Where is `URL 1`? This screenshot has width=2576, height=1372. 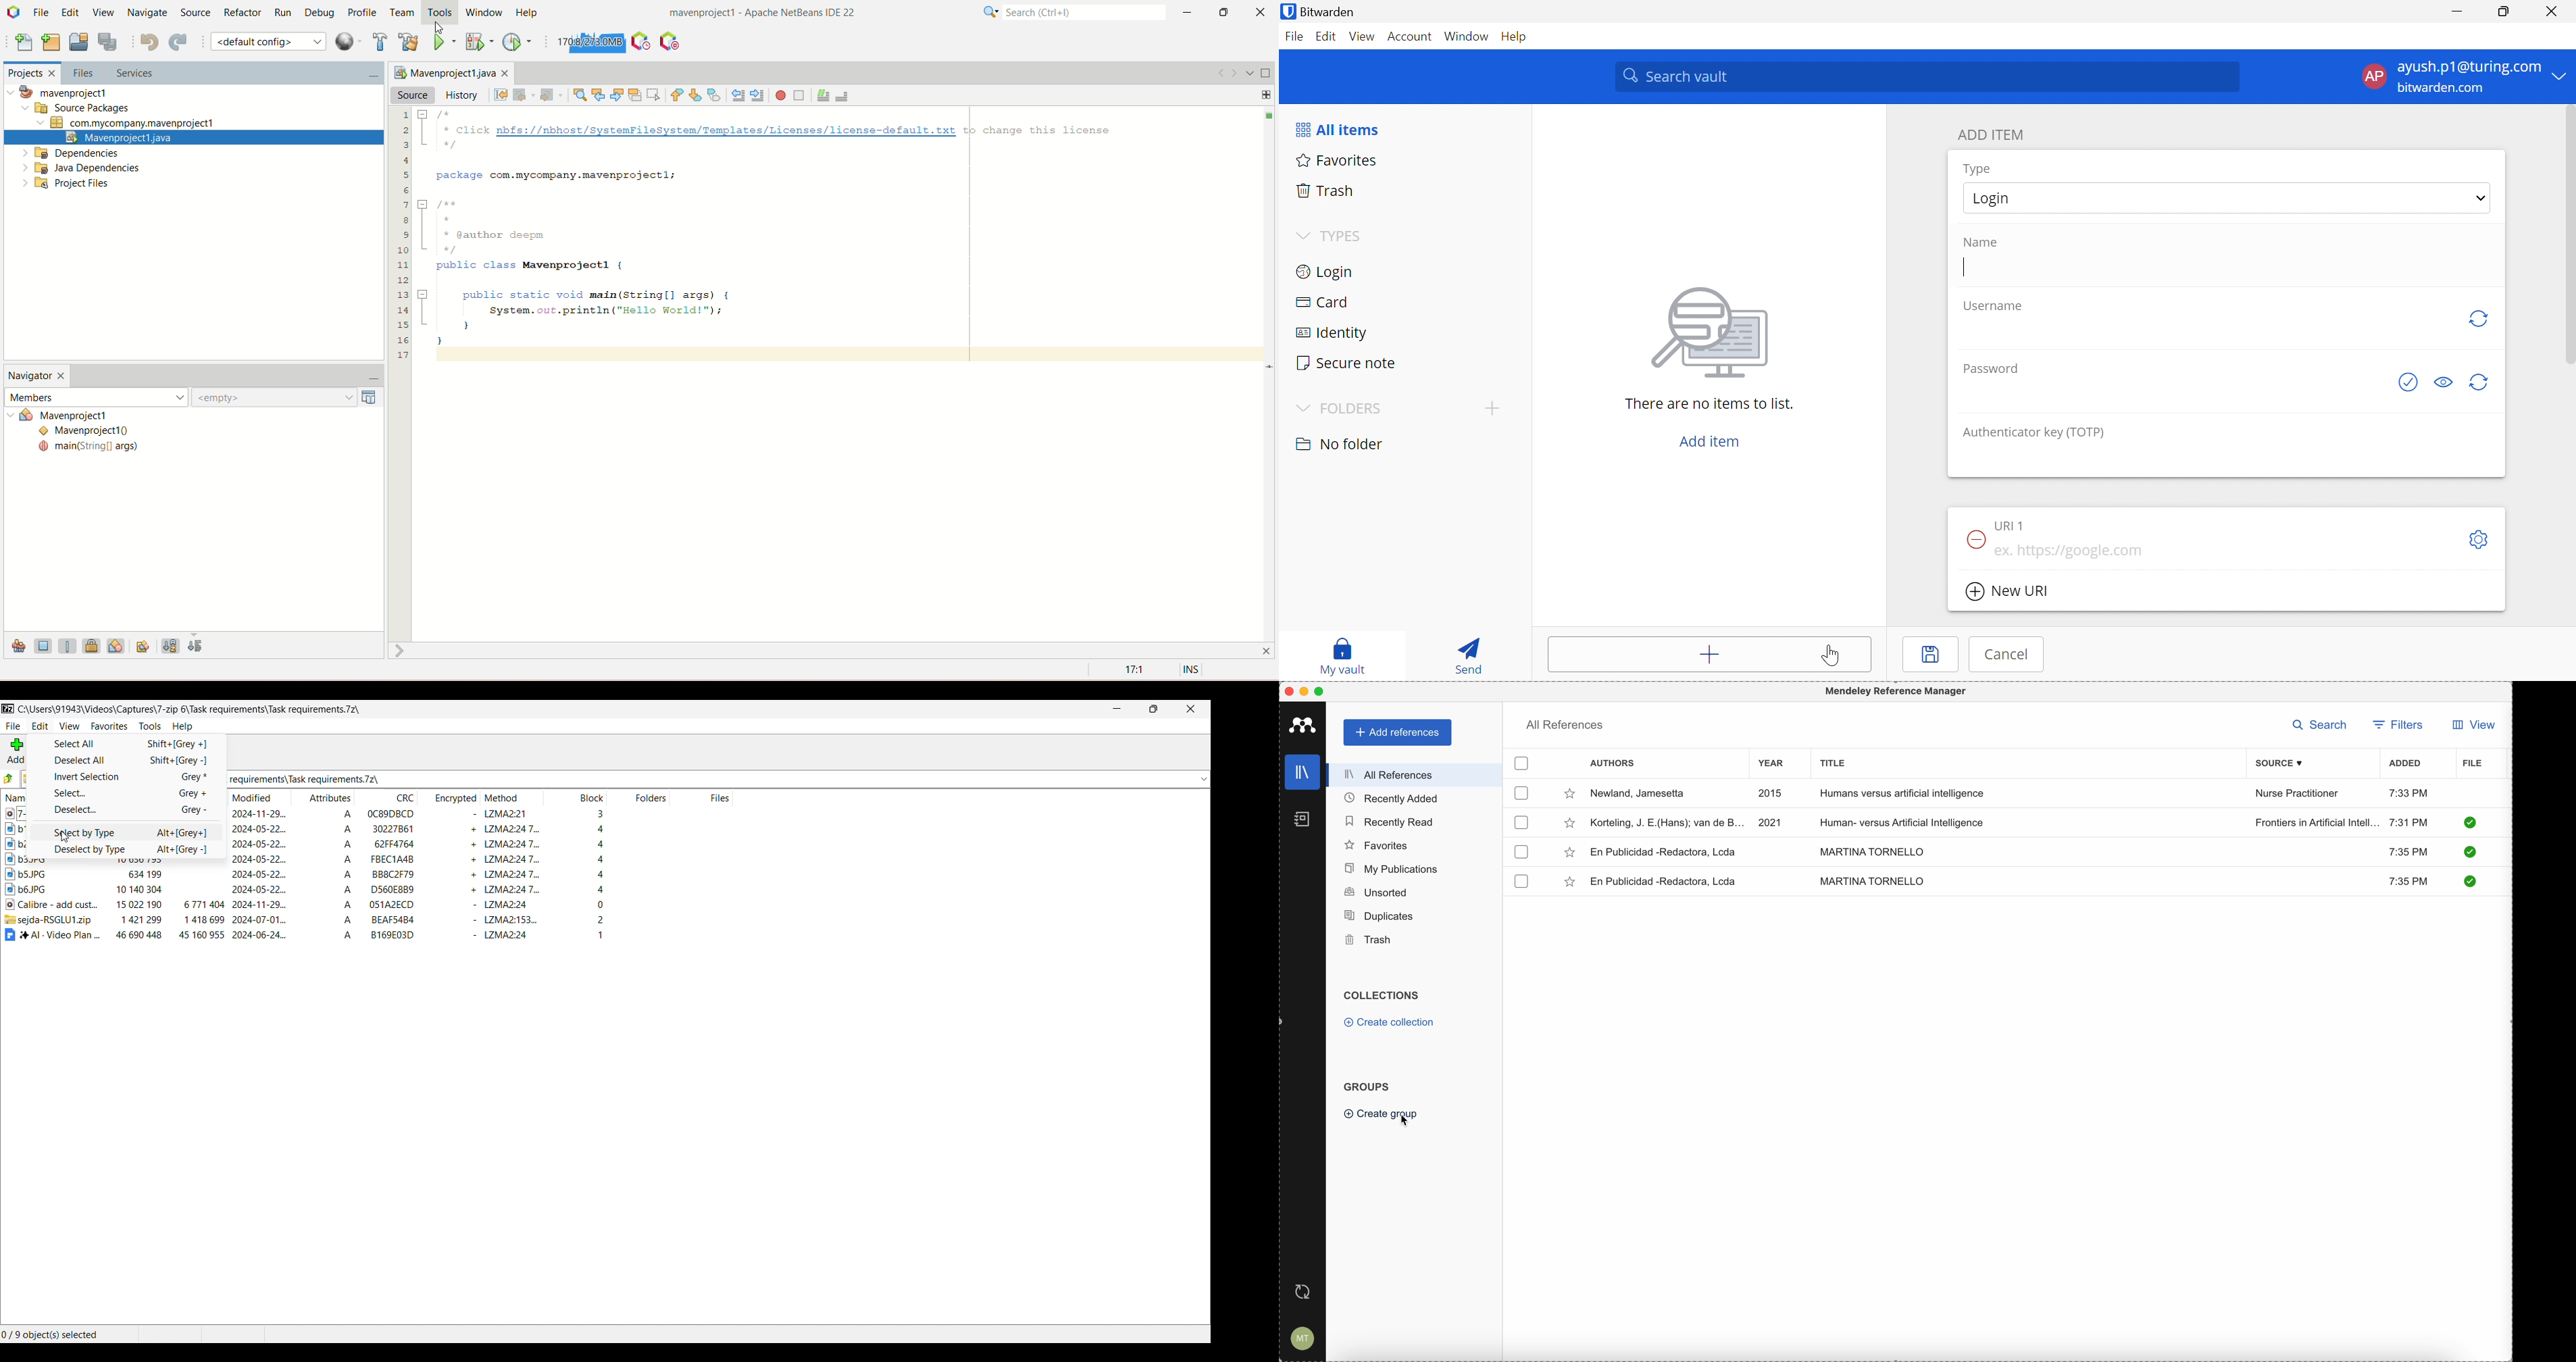 URL 1 is located at coordinates (2011, 526).